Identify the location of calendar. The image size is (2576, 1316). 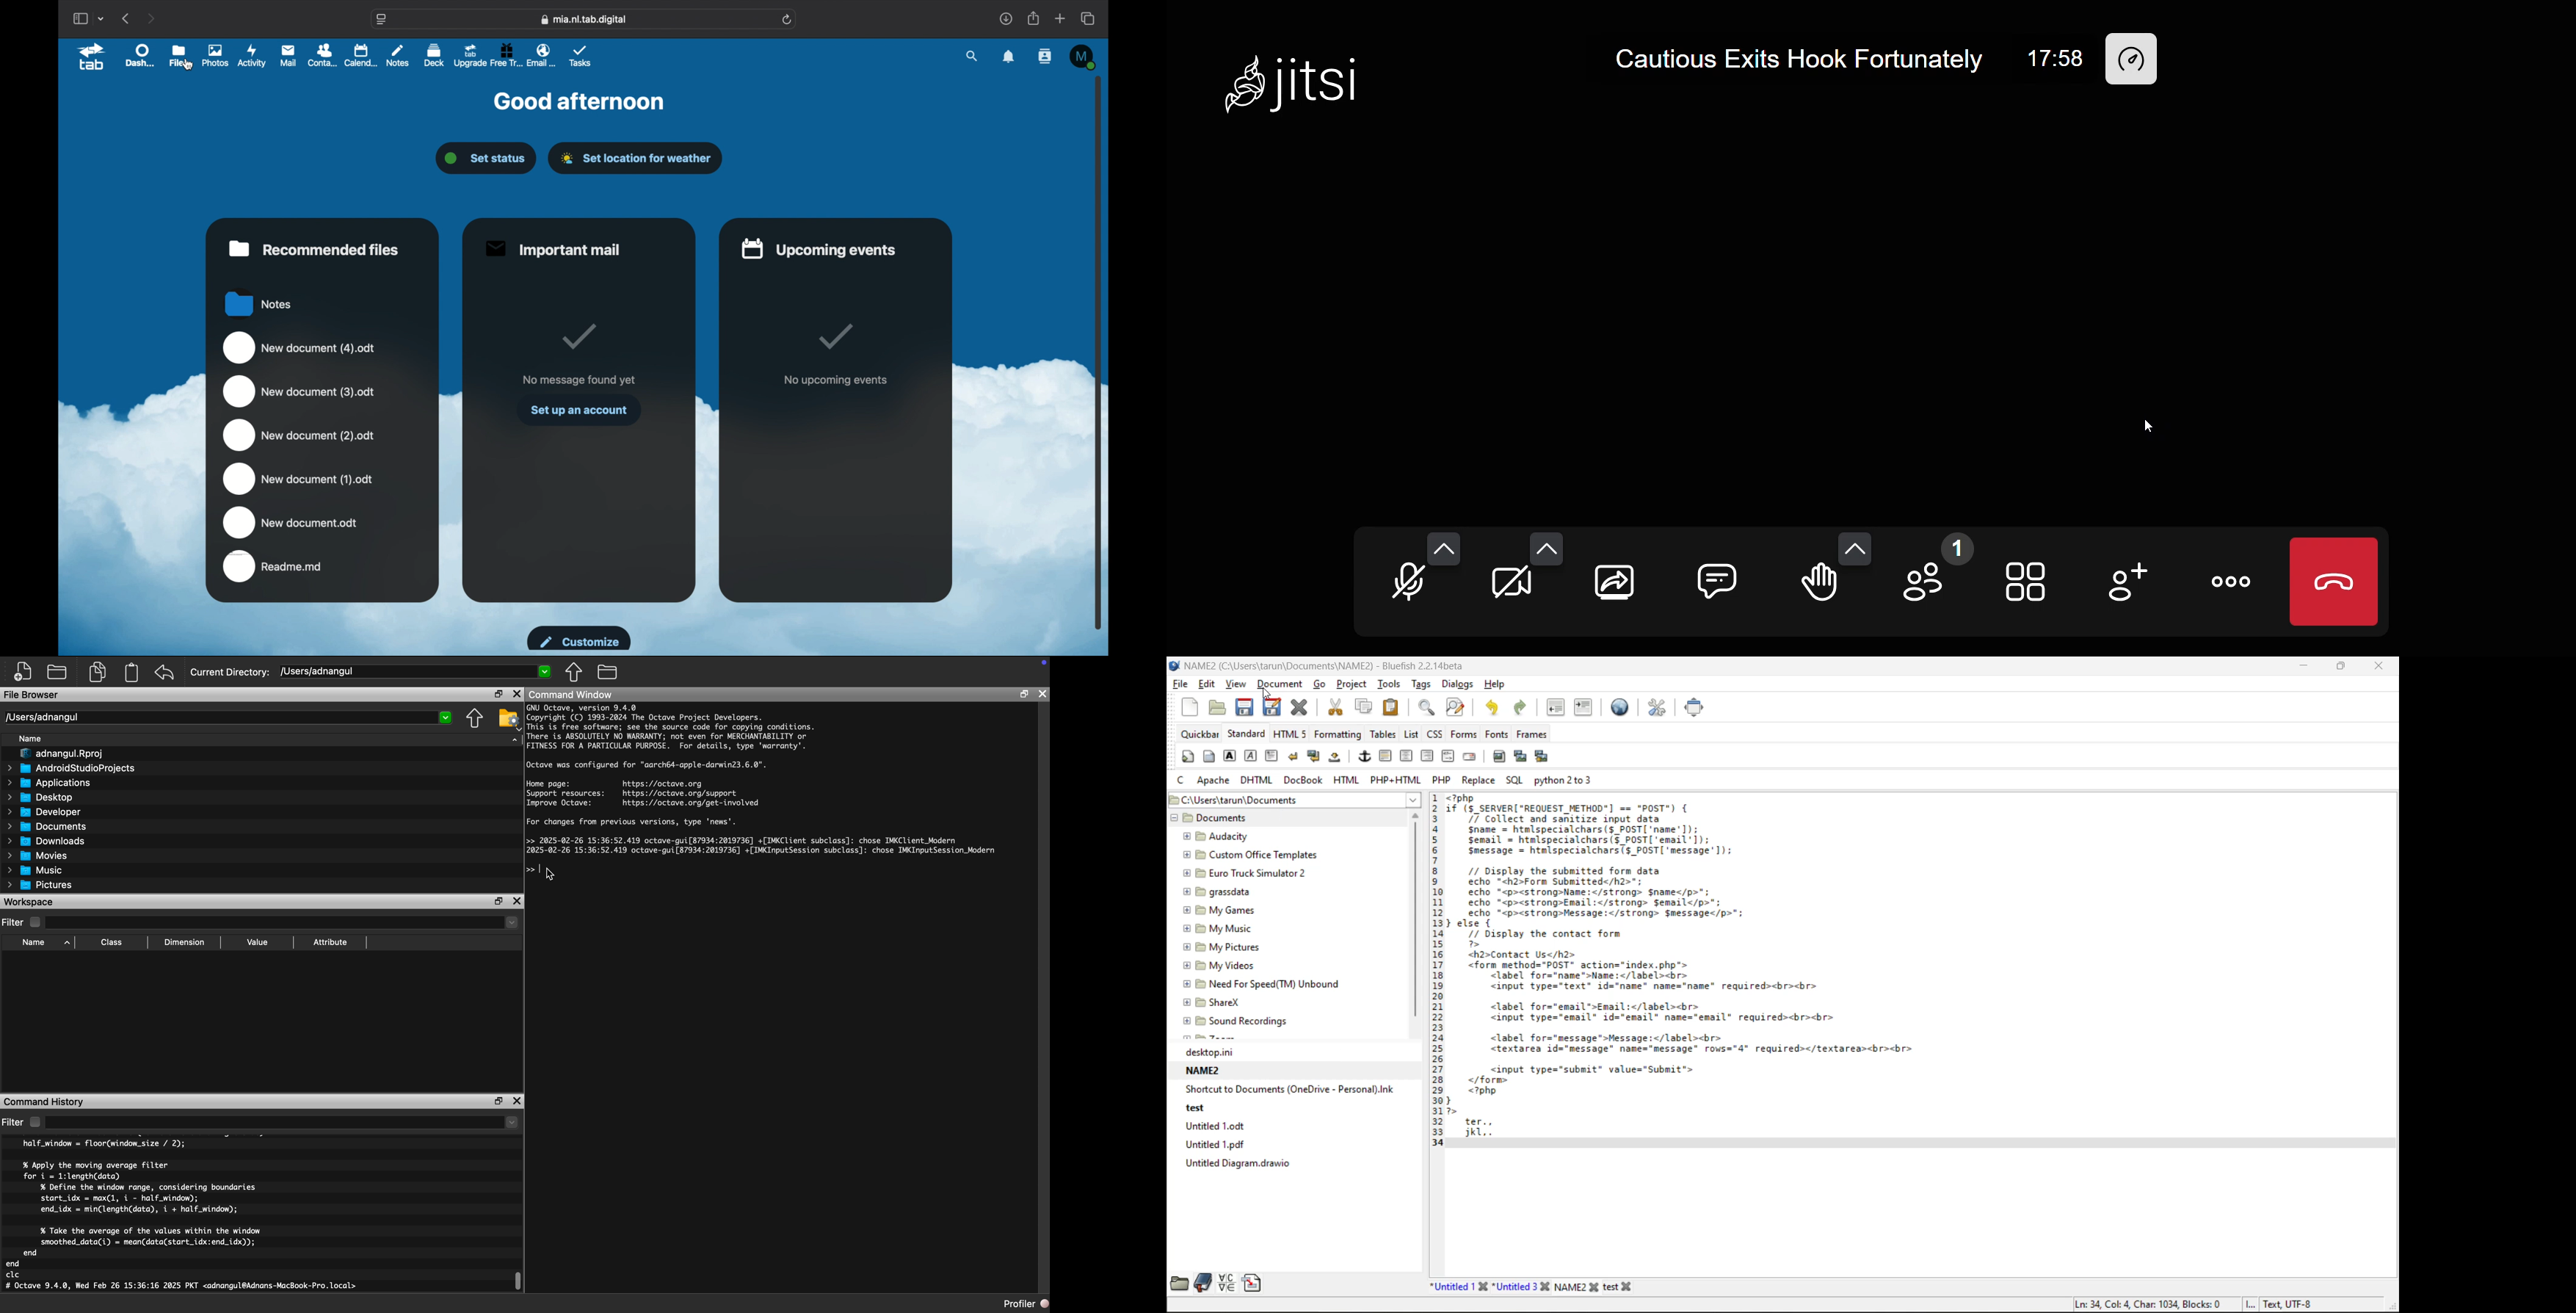
(361, 55).